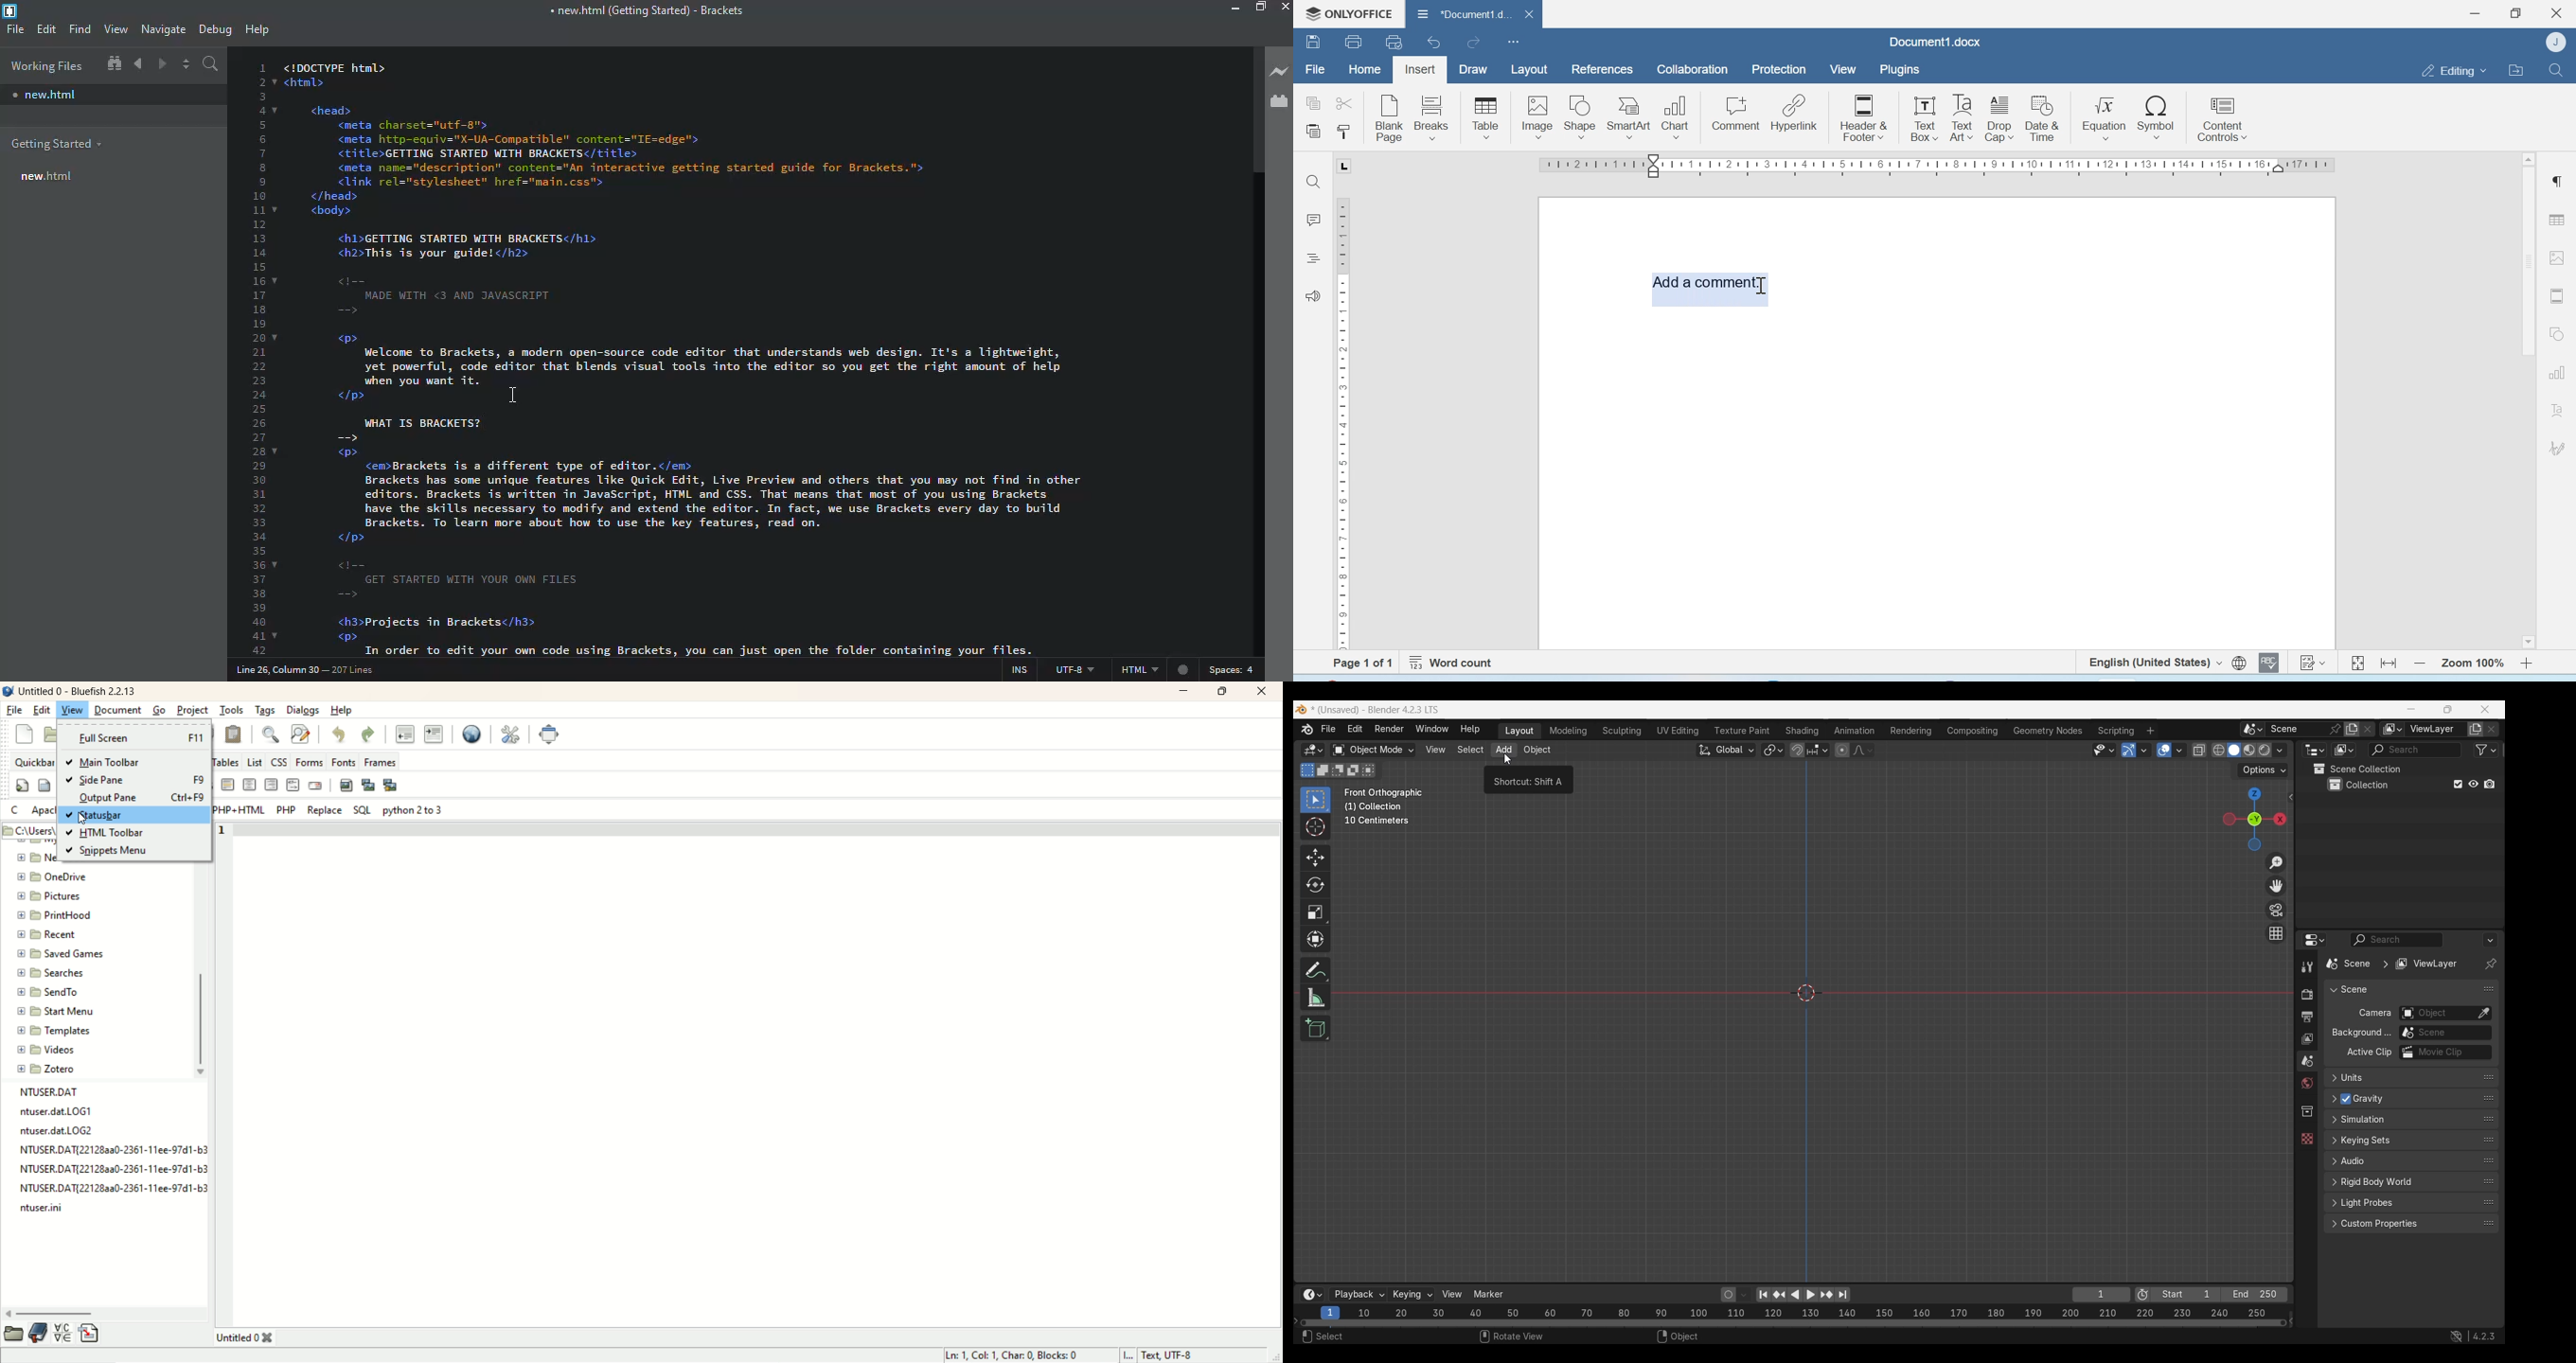 This screenshot has width=2576, height=1372. What do you see at coordinates (2489, 784) in the screenshot?
I see `Disable in renders` at bounding box center [2489, 784].